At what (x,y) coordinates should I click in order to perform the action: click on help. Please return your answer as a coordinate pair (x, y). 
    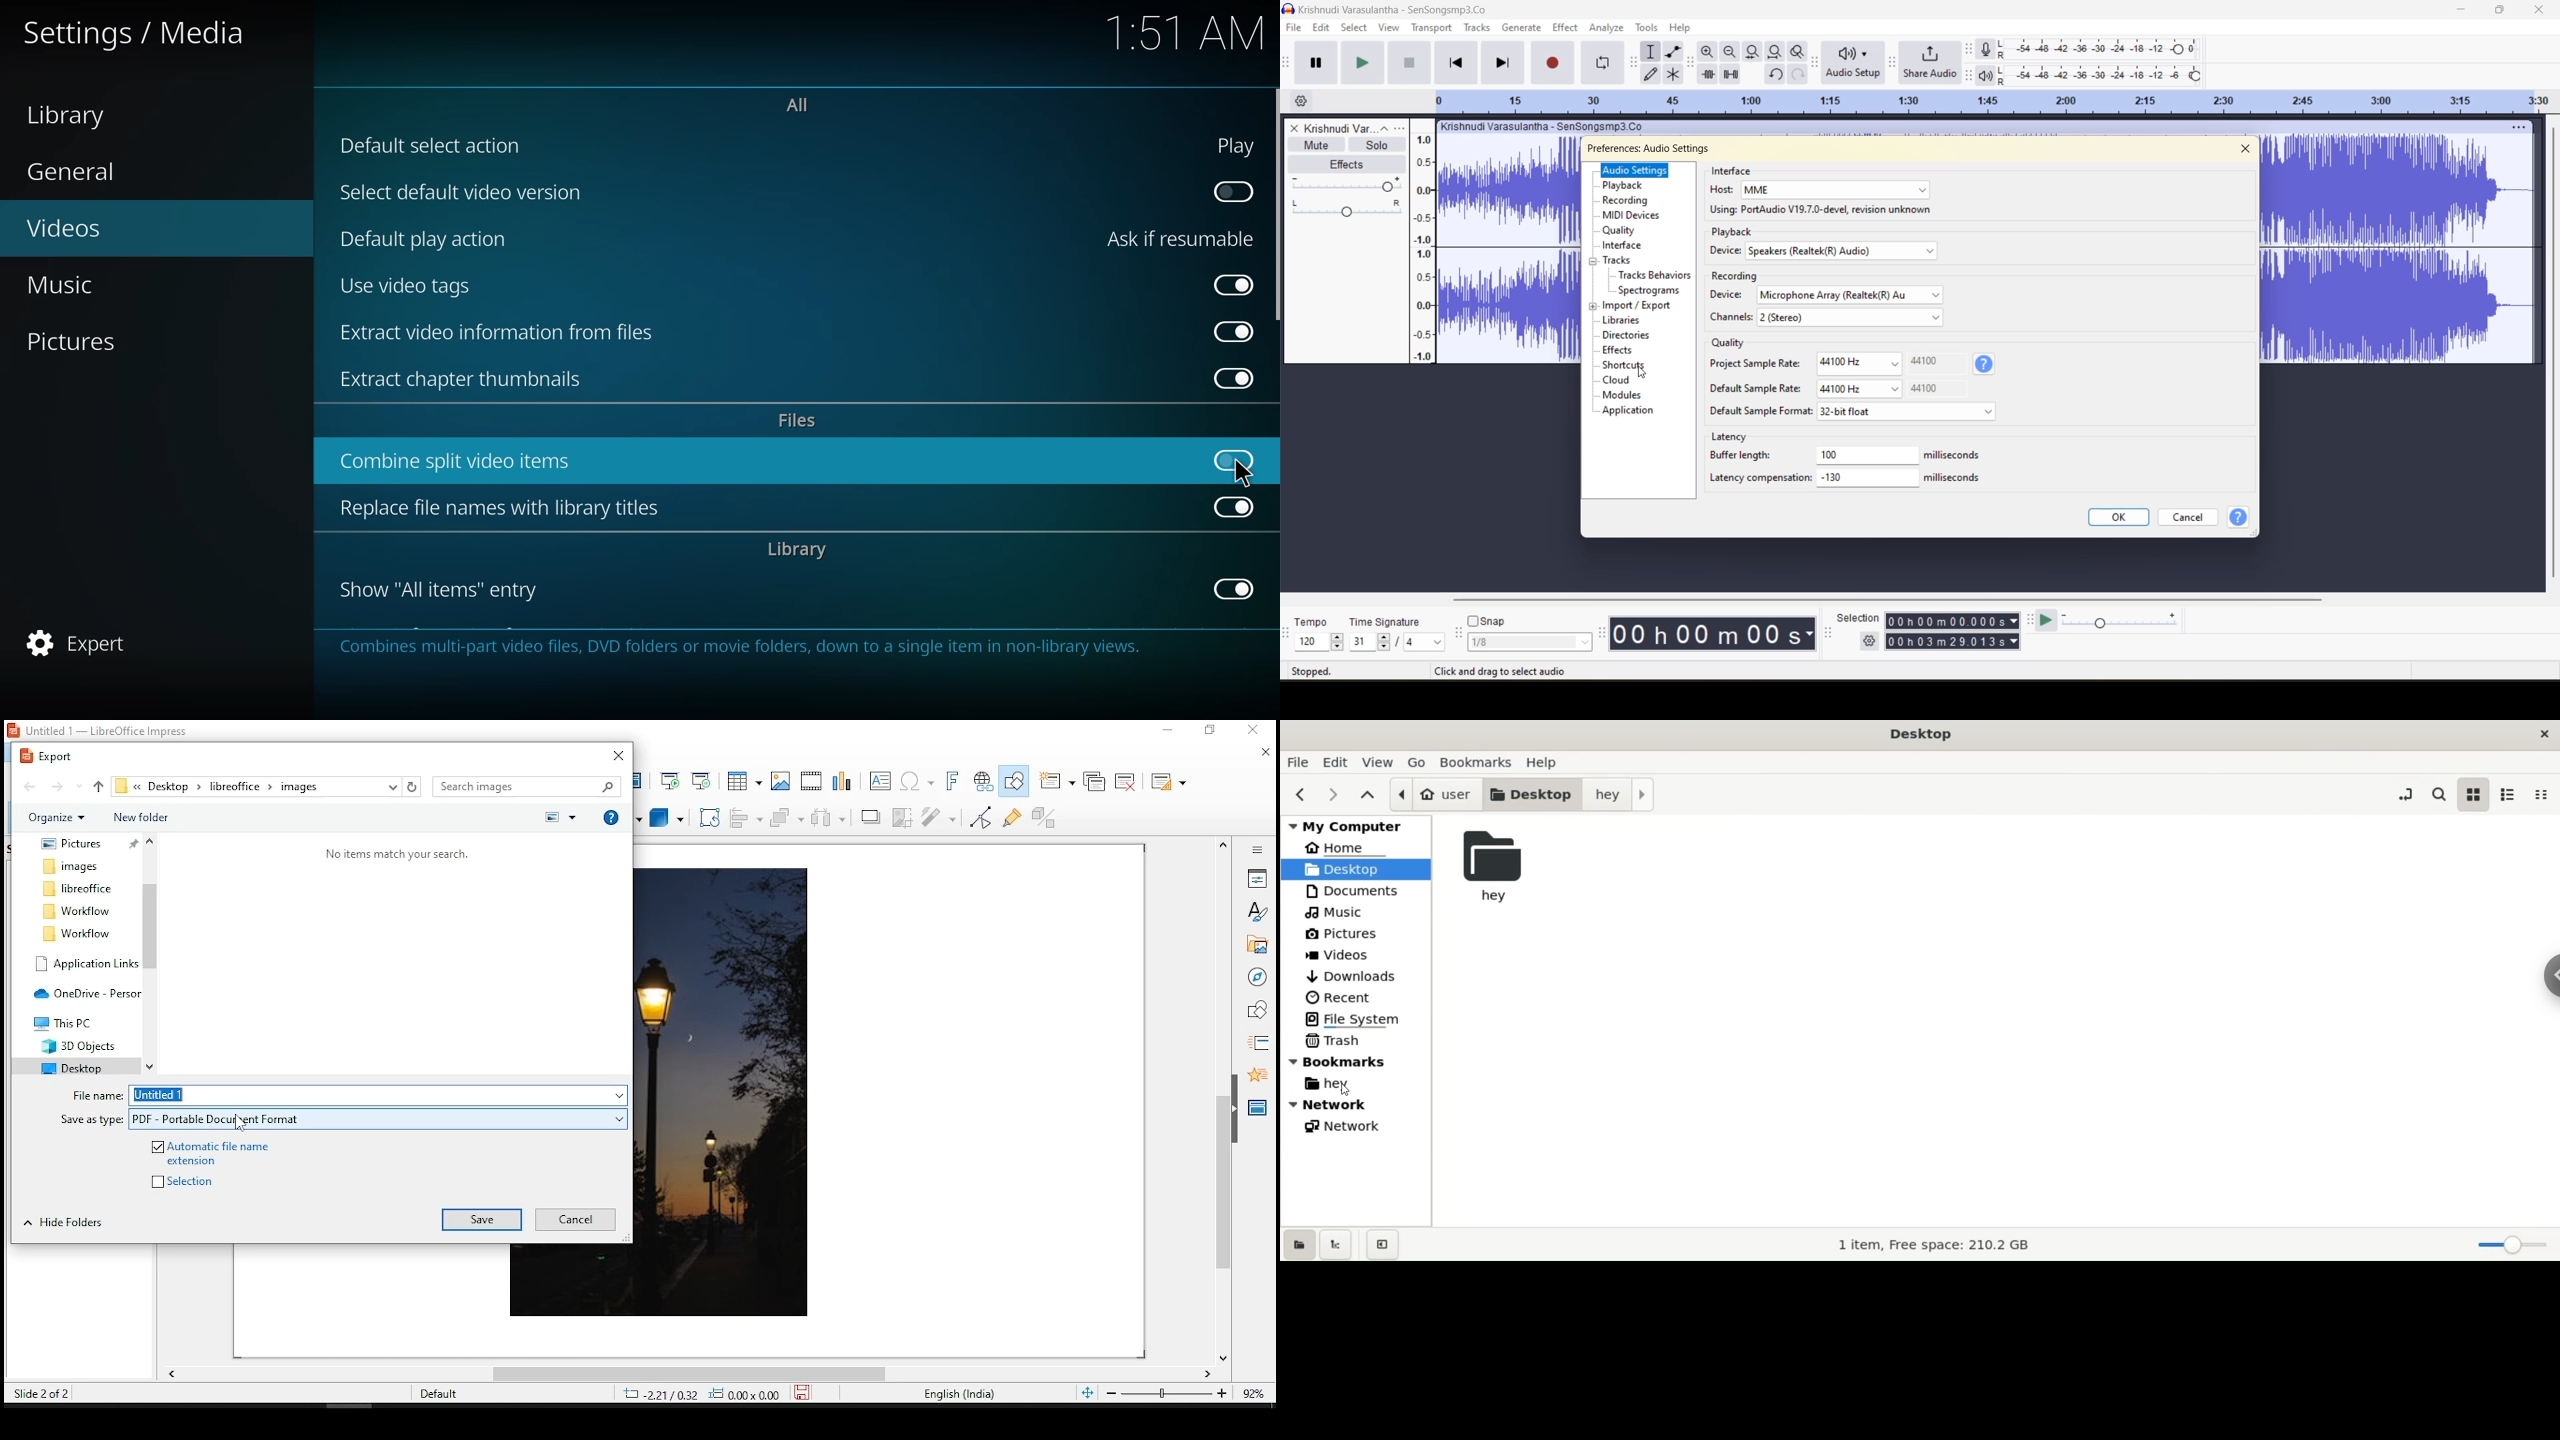
    Looking at the image, I should click on (1547, 761).